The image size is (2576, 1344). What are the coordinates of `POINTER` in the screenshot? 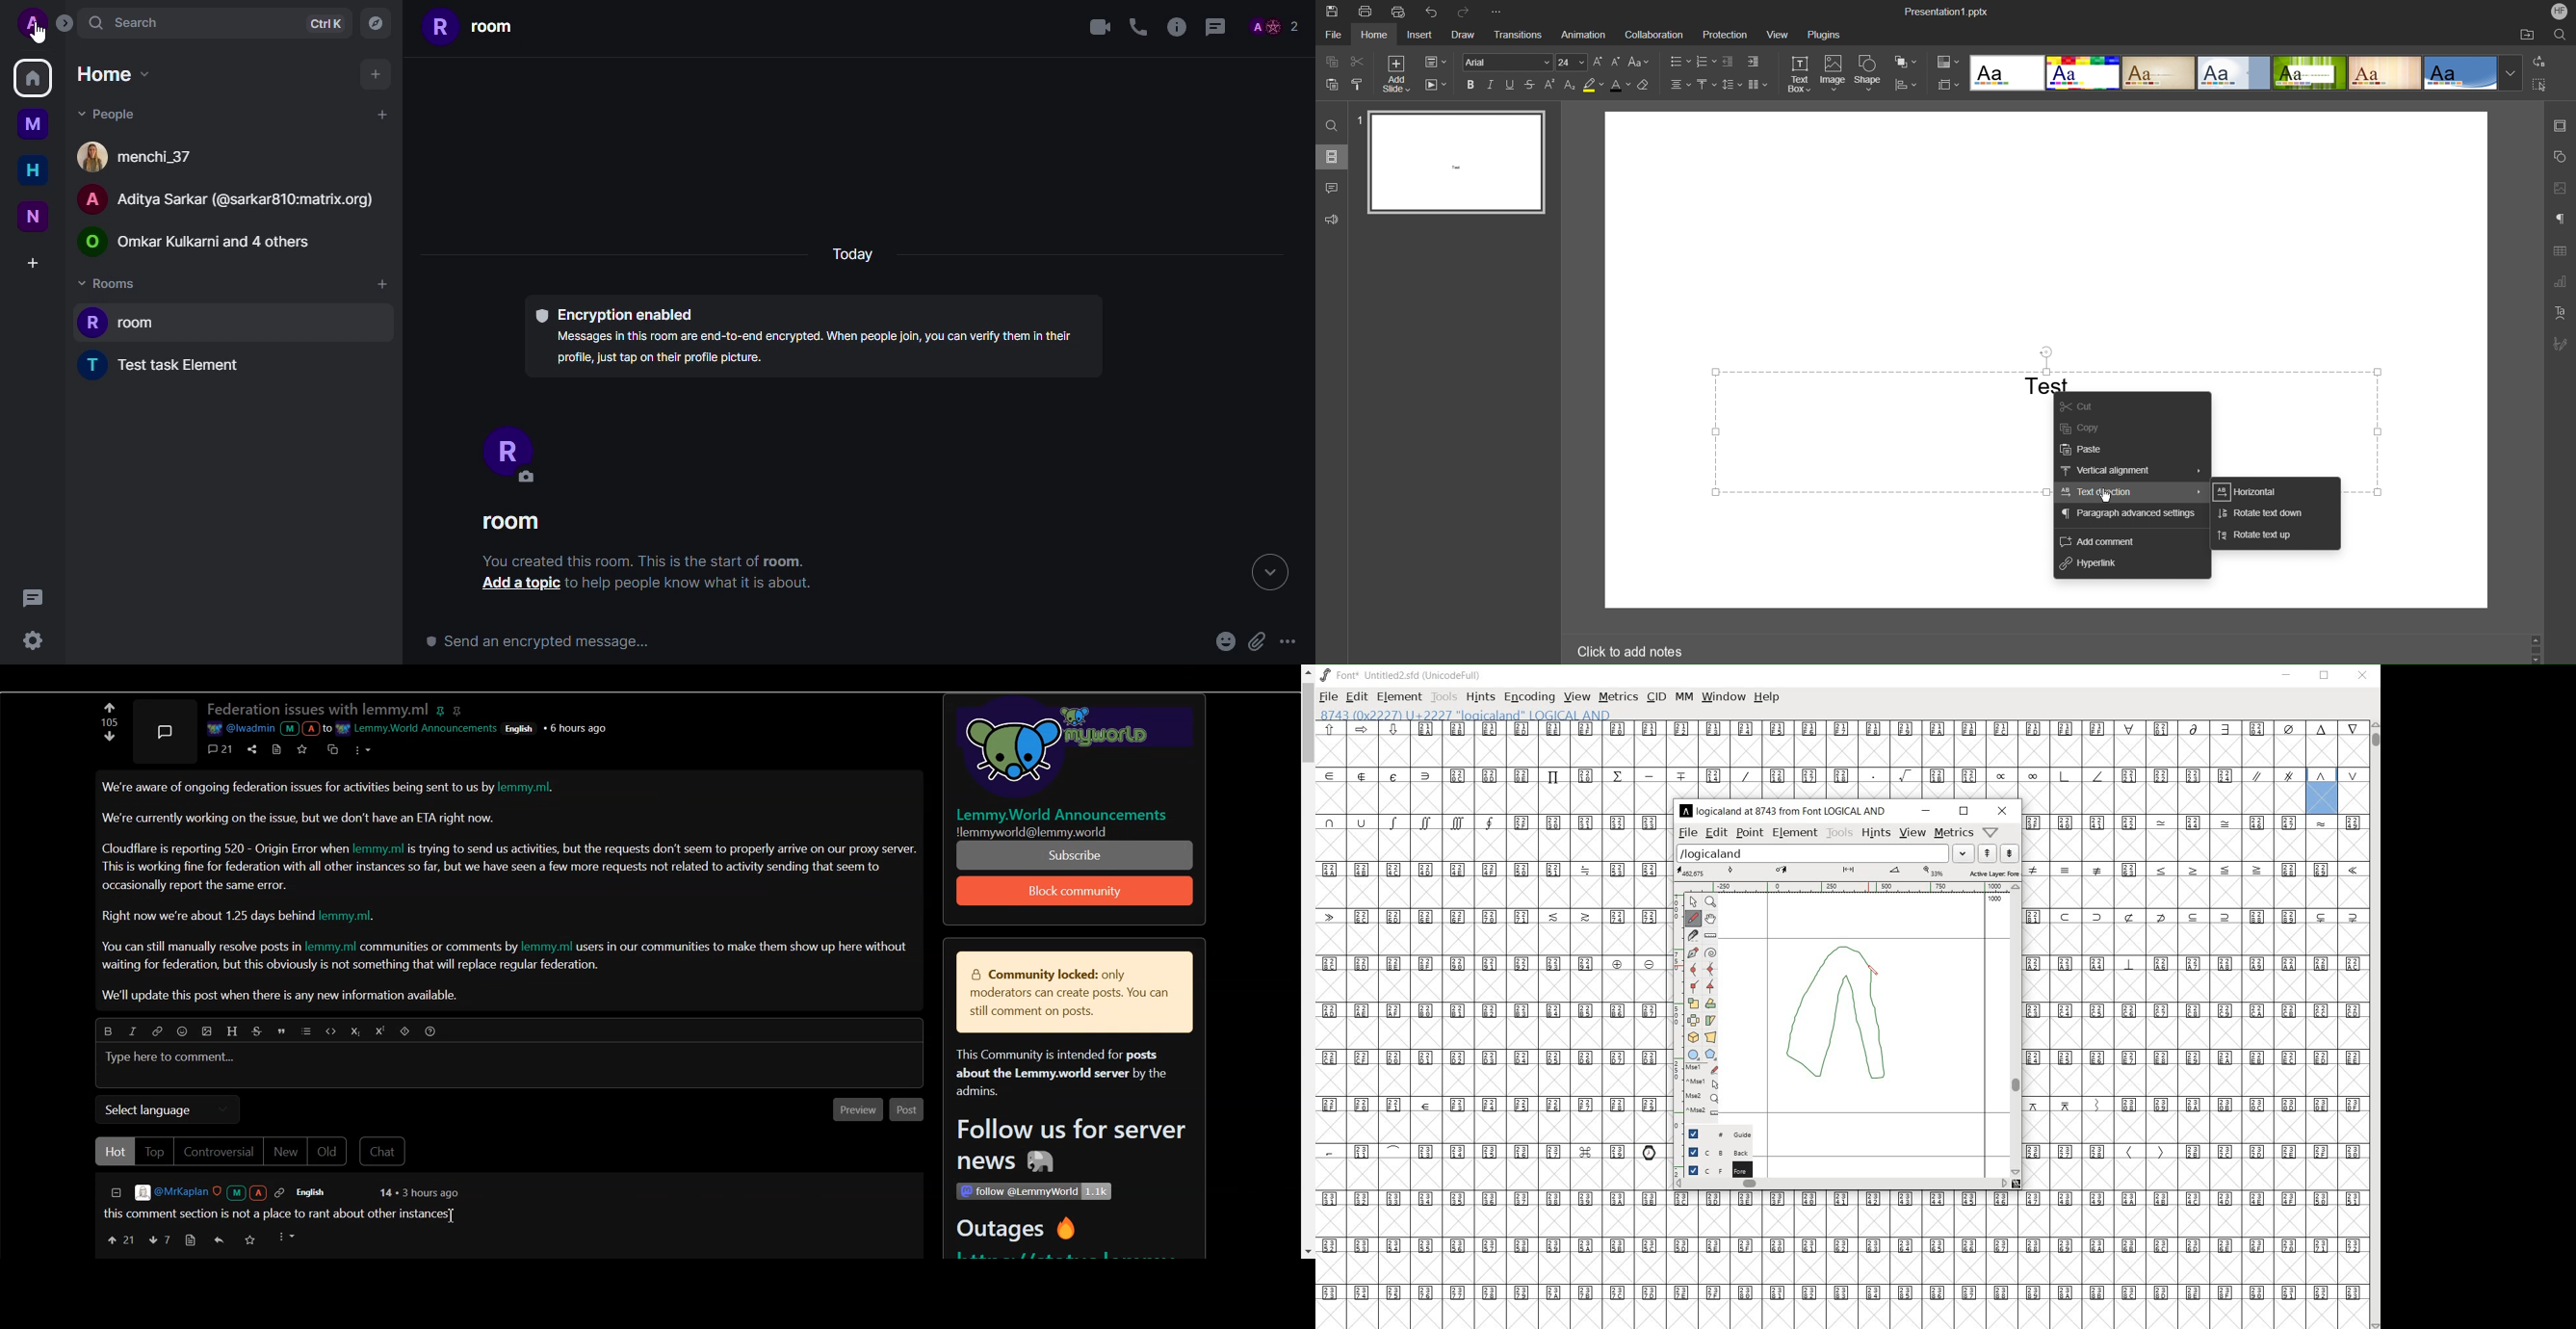 It's located at (1694, 903).